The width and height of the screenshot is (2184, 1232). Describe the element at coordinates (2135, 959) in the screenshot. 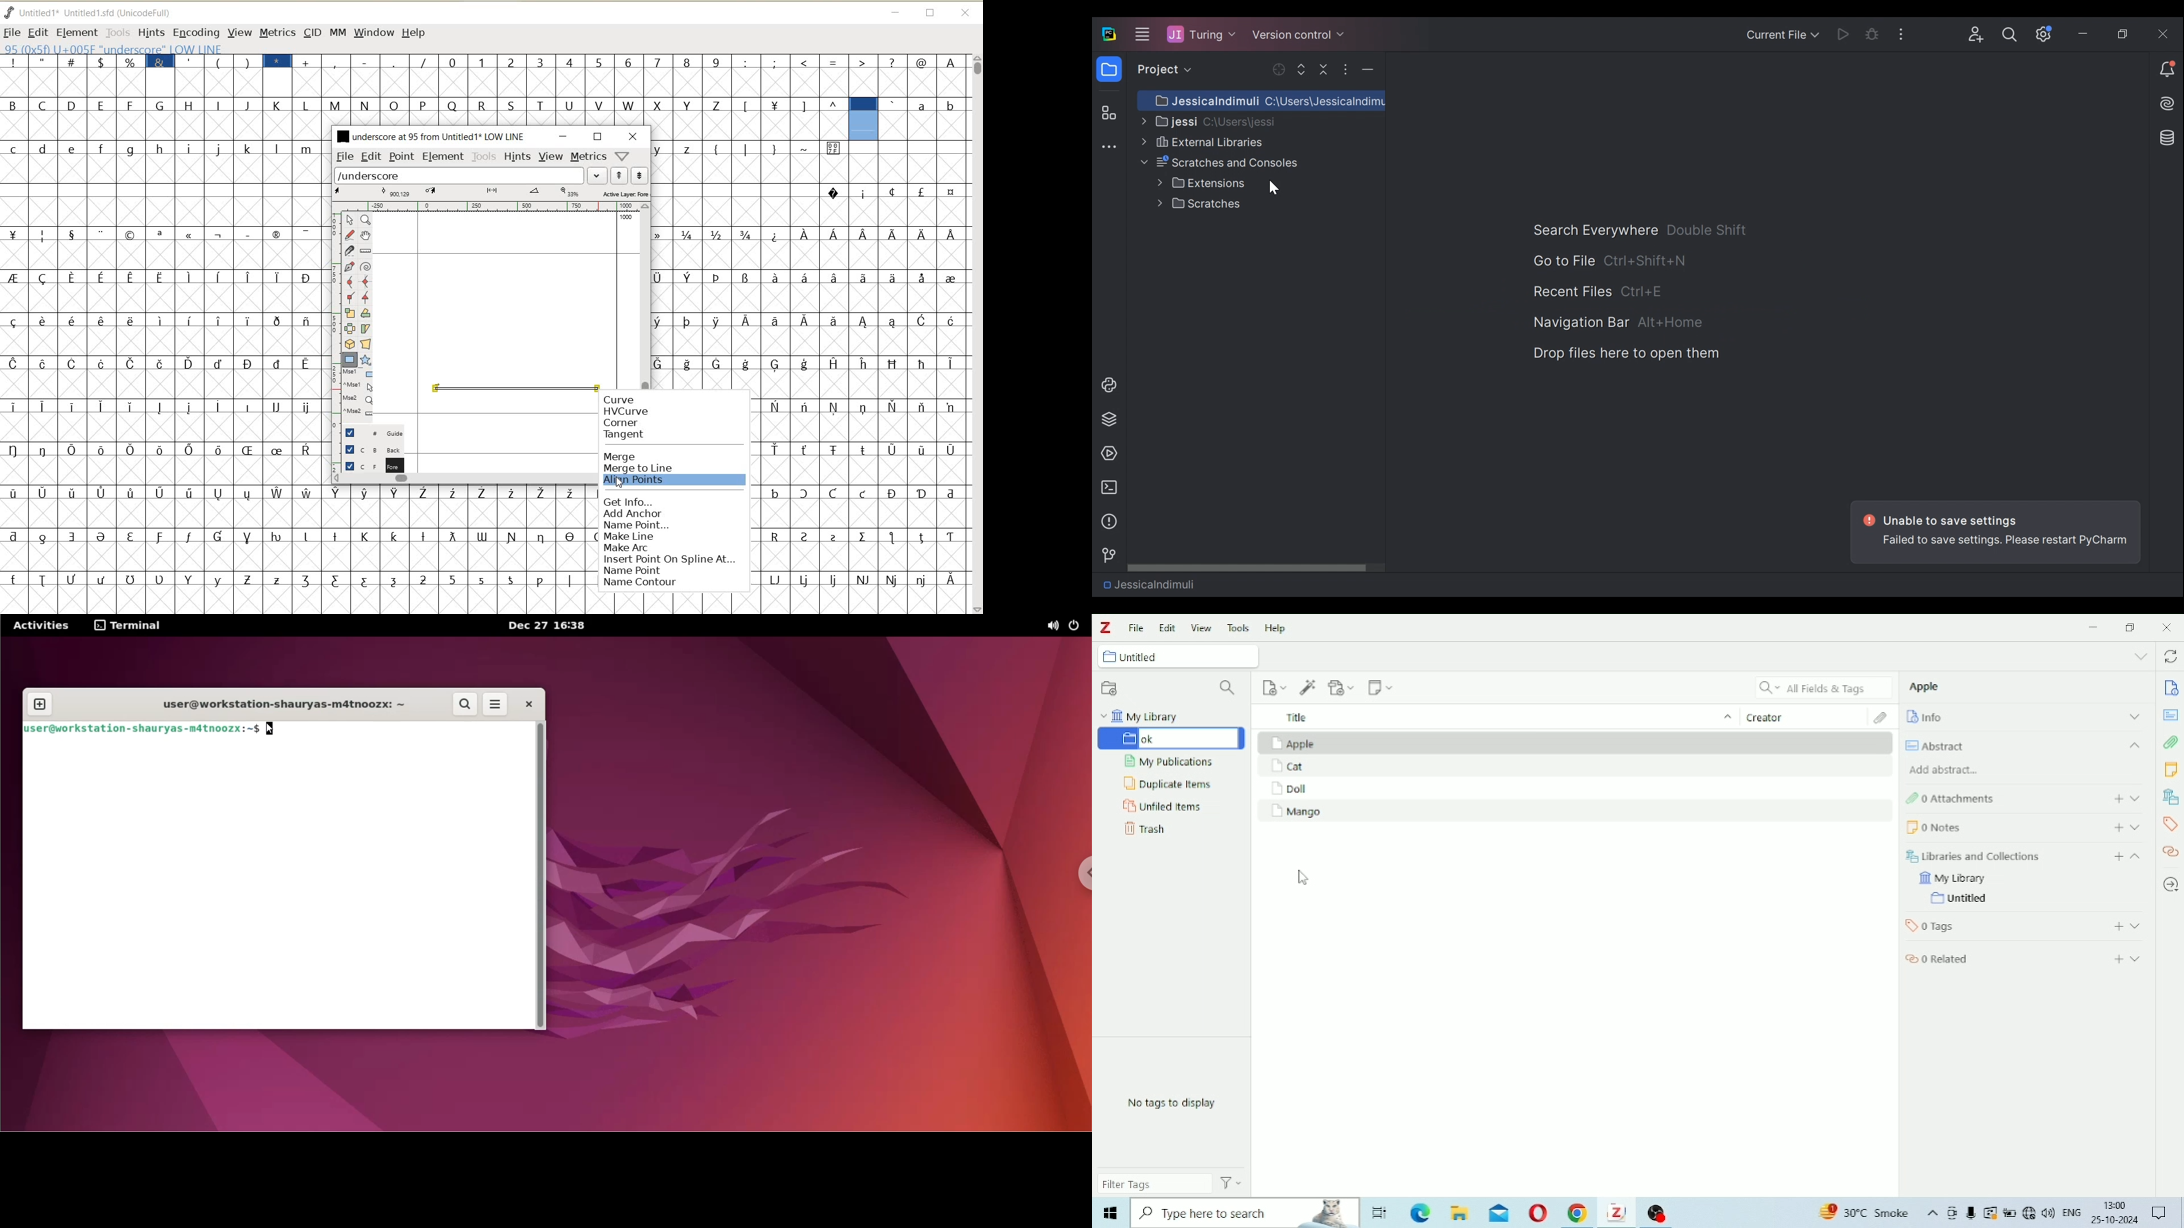

I see `Expand section` at that location.